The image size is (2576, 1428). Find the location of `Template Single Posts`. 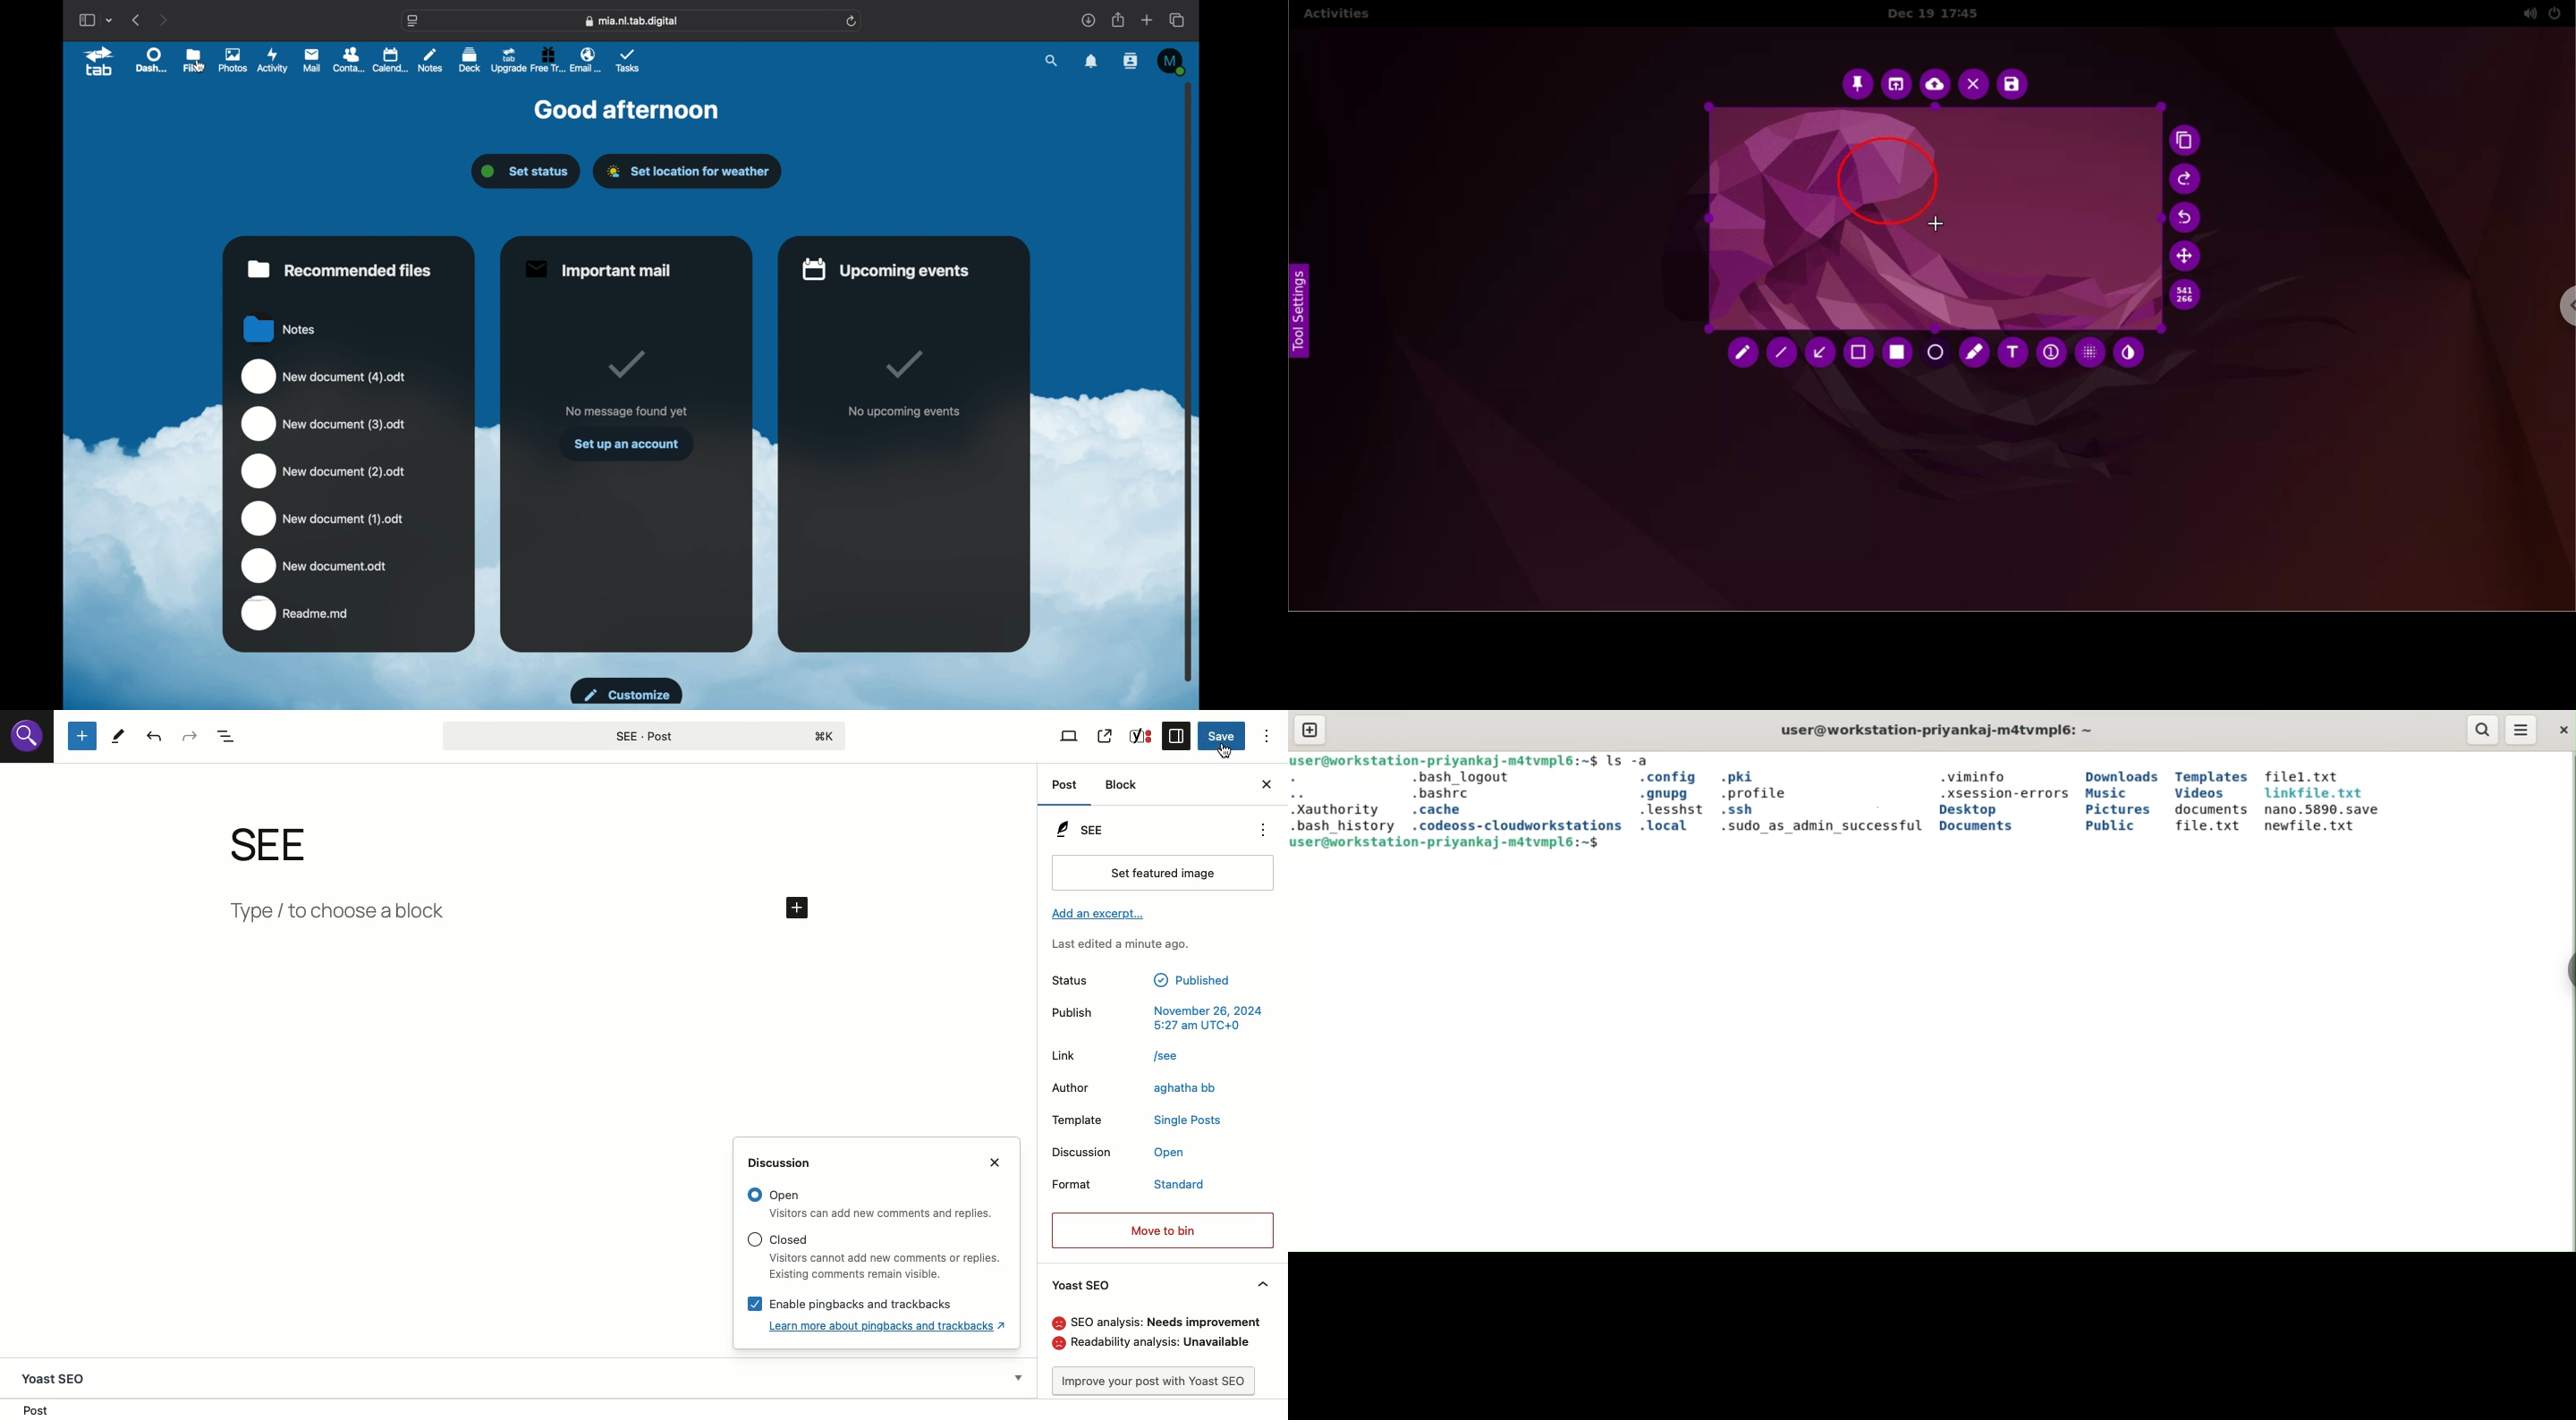

Template Single Posts is located at coordinates (1137, 1121).